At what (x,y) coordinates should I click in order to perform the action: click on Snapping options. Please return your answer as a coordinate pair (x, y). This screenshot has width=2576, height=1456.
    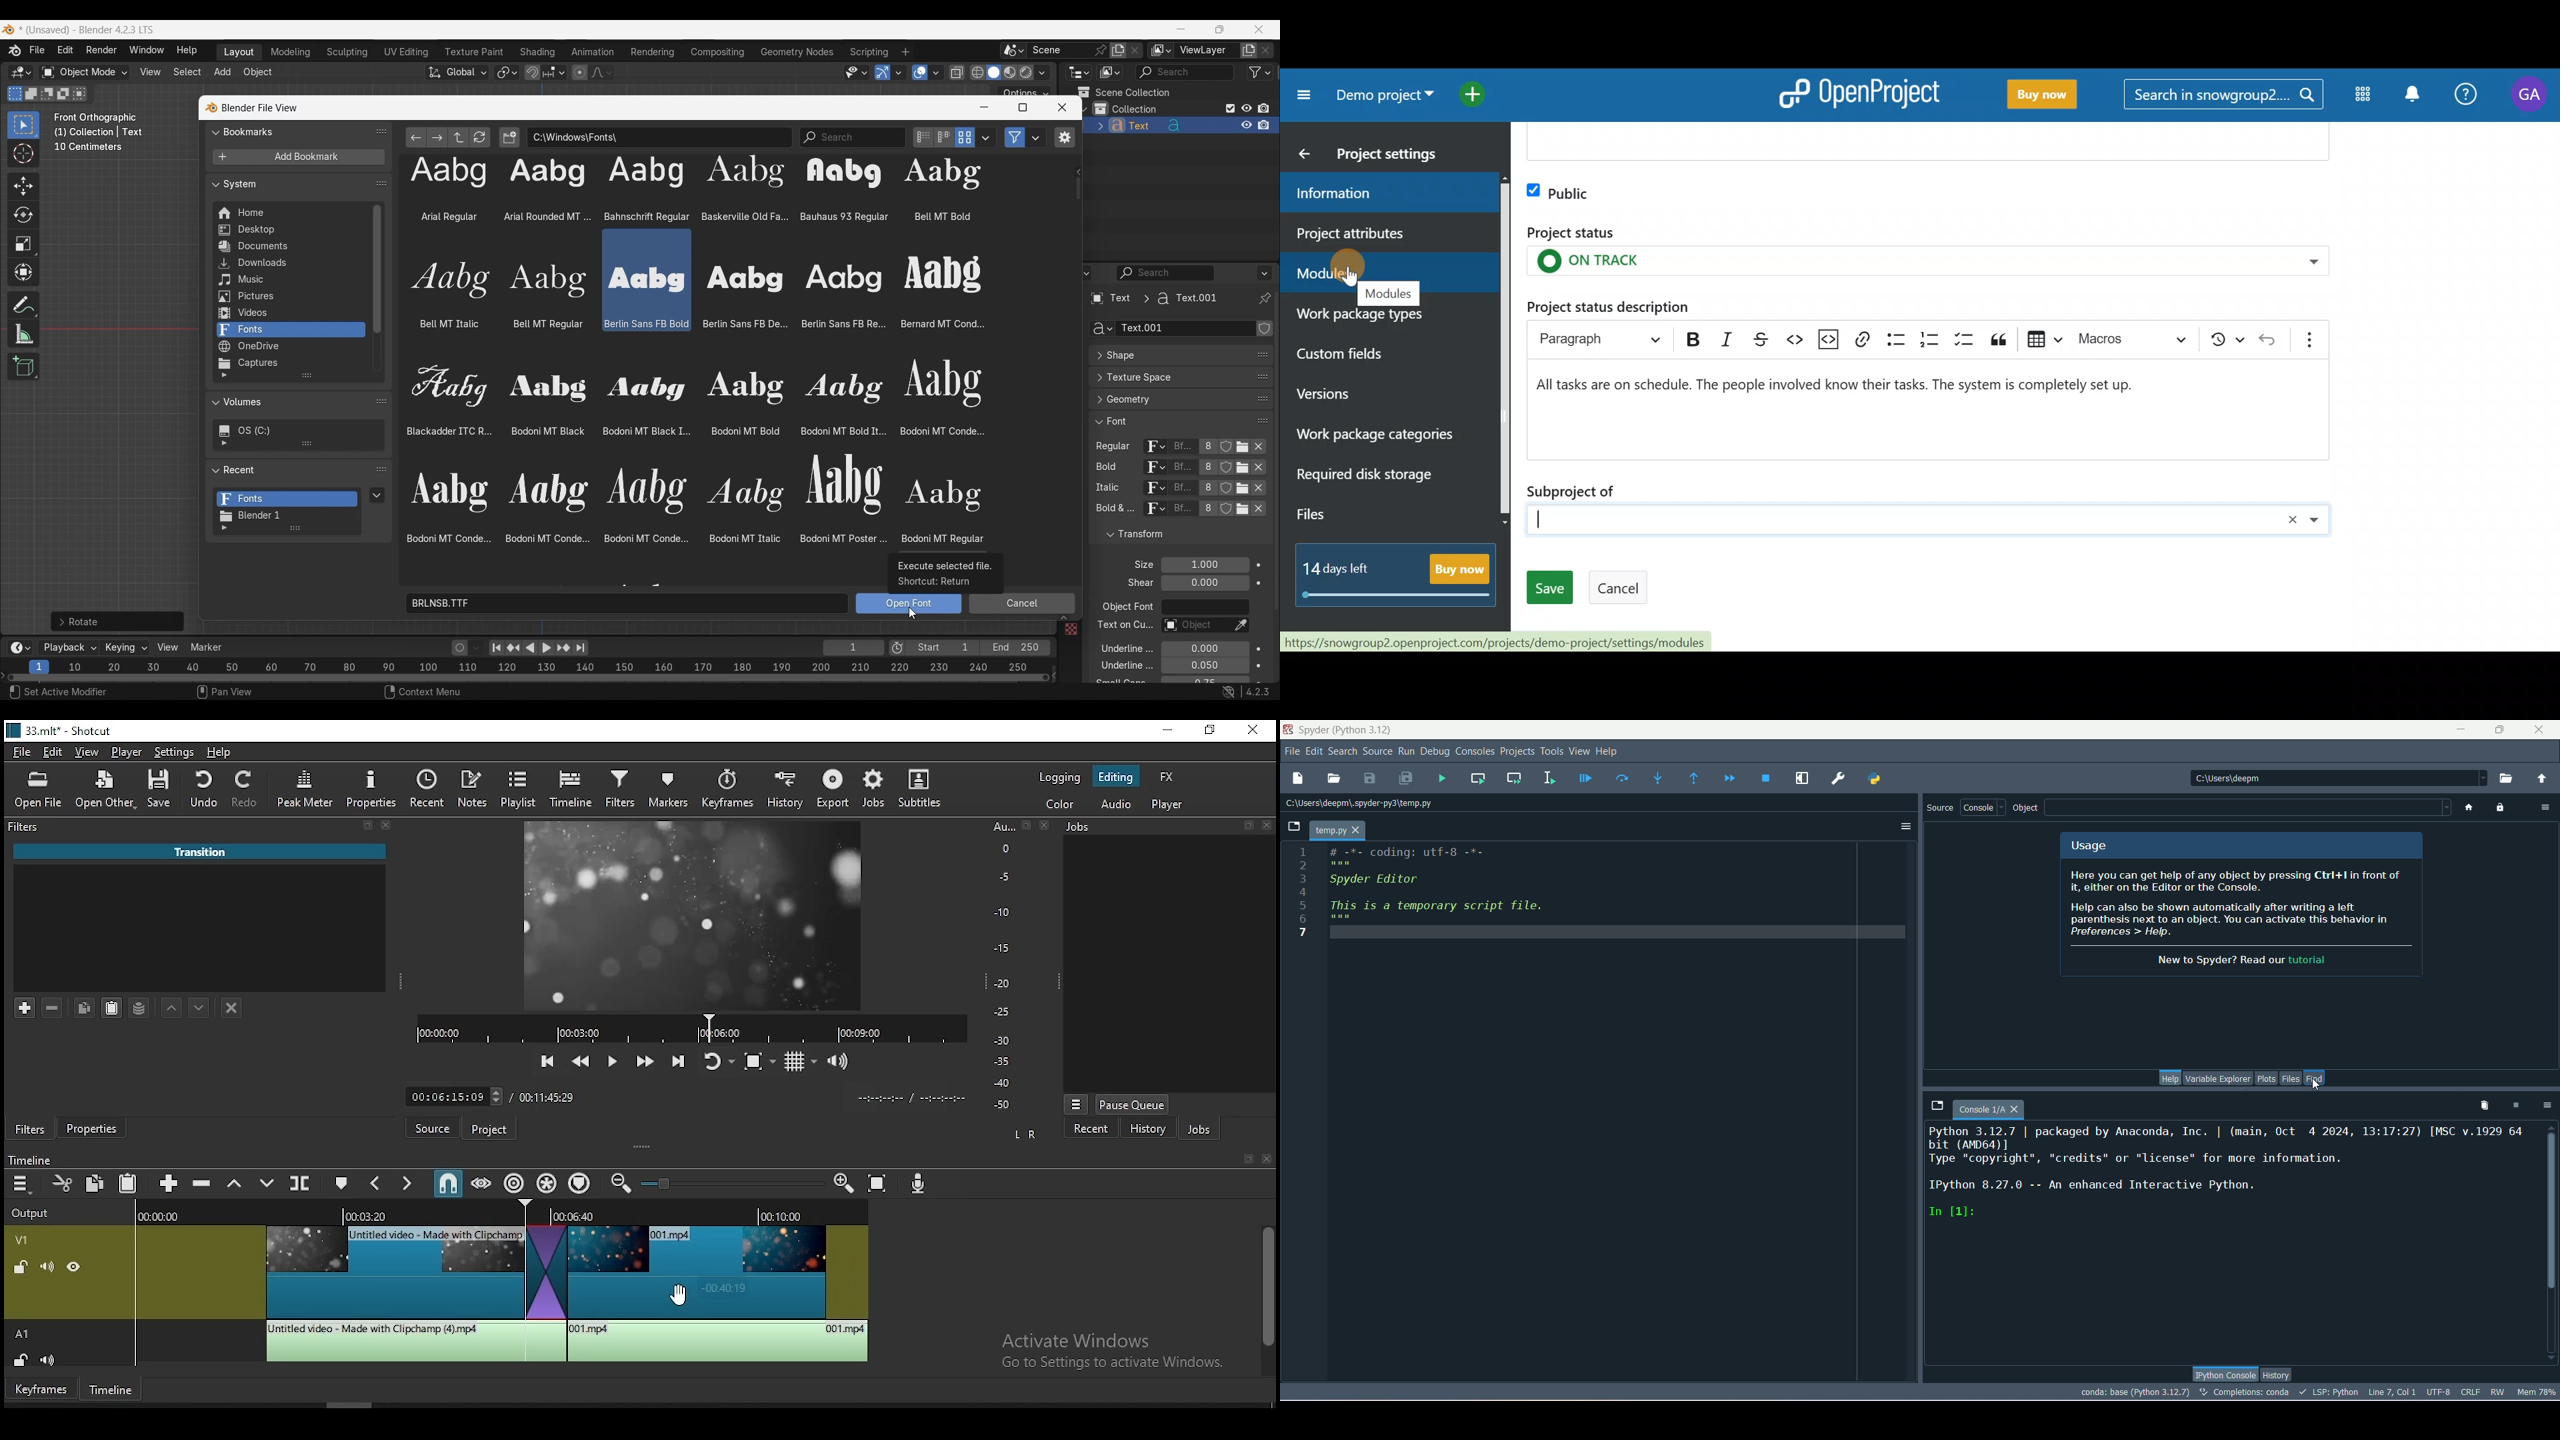
    Looking at the image, I should click on (555, 72).